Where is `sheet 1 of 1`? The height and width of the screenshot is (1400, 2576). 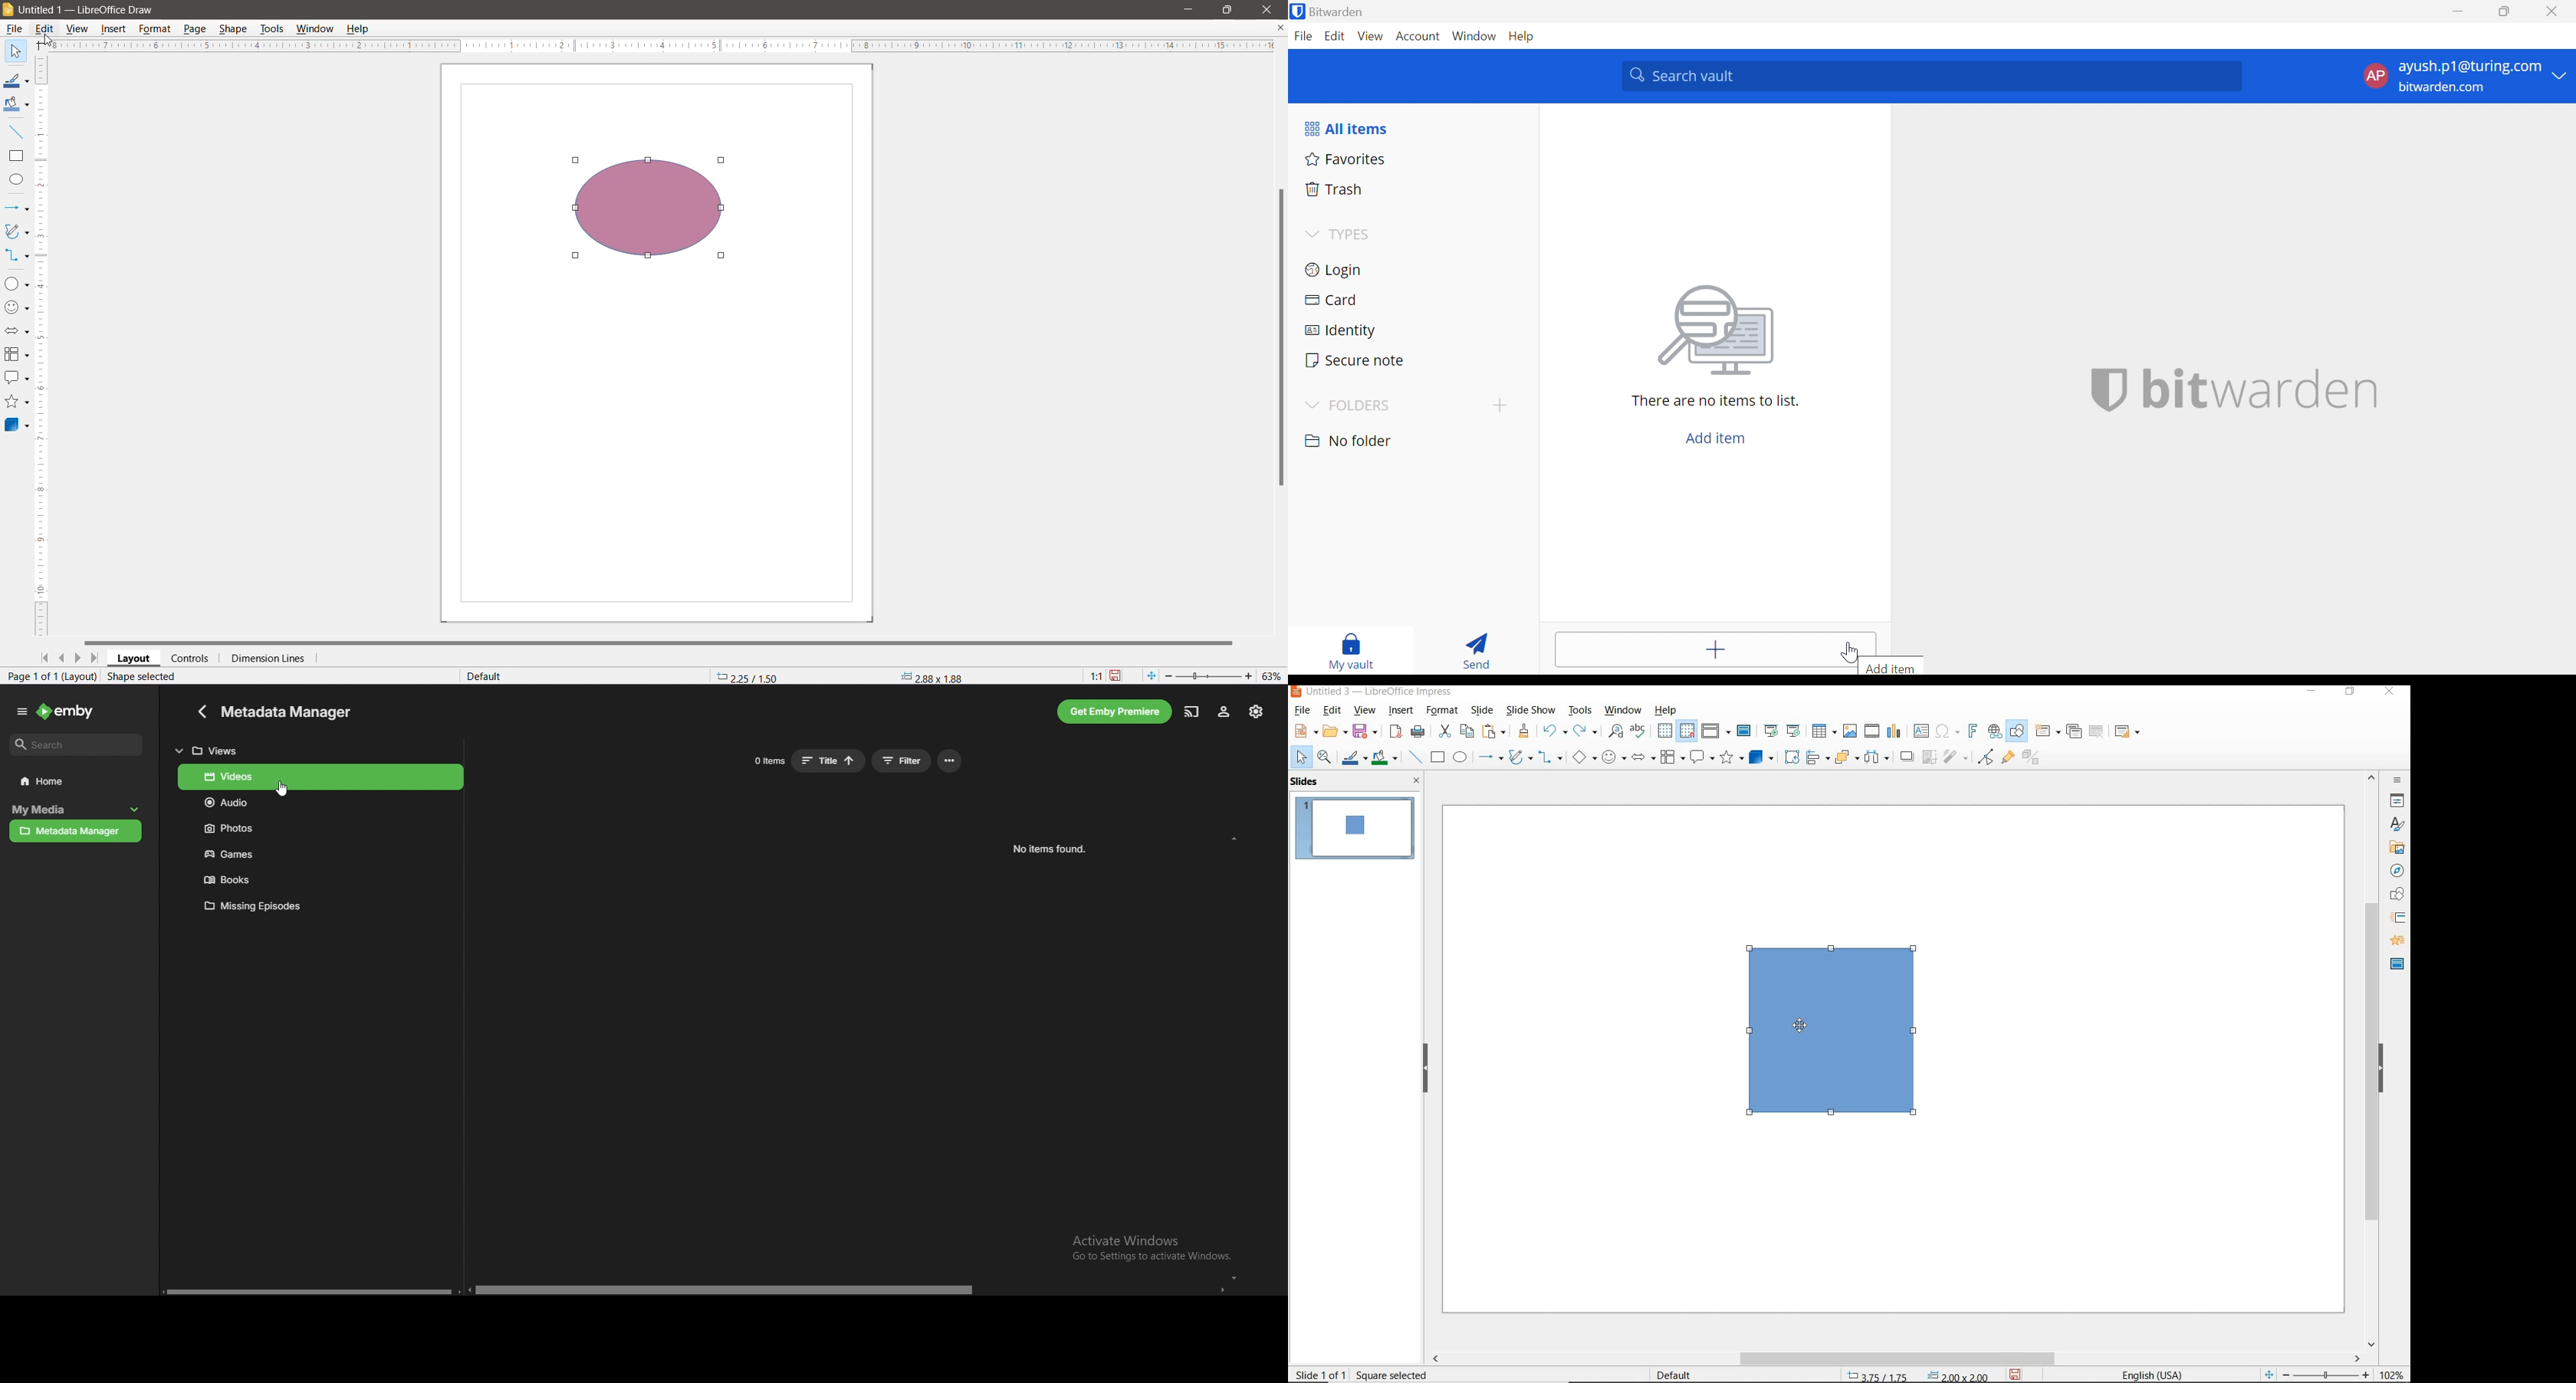
sheet 1 of 1 is located at coordinates (1321, 1374).